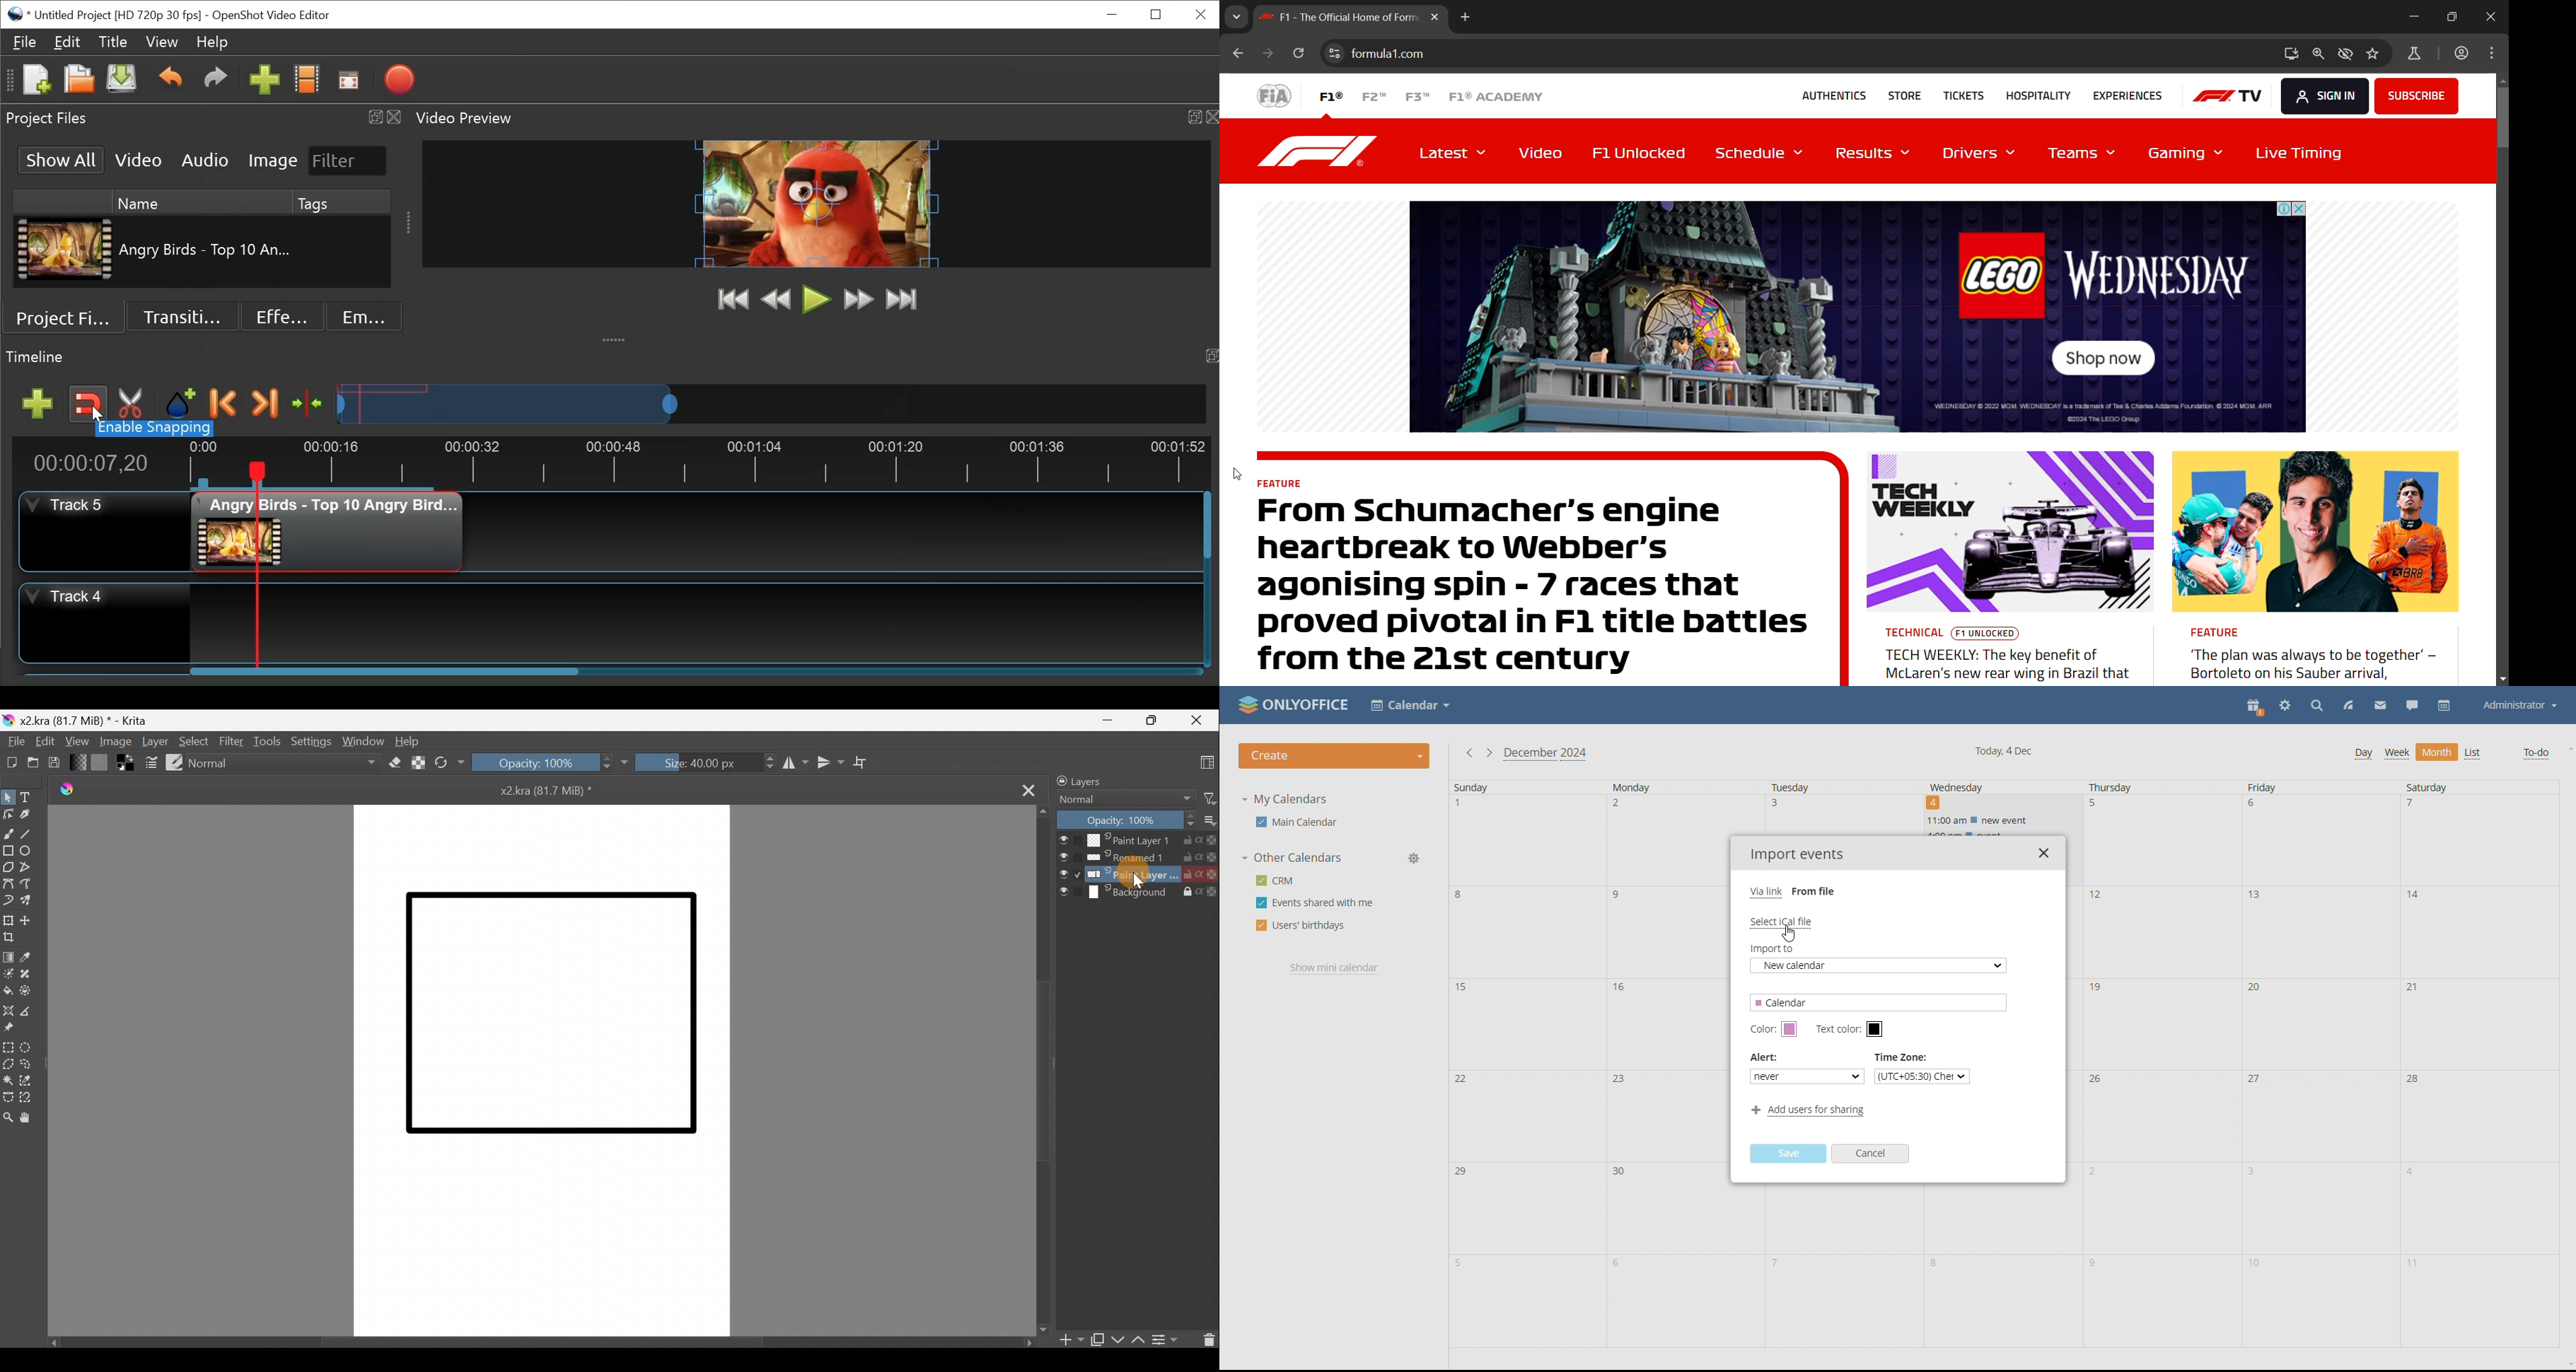  Describe the element at coordinates (9, 1117) in the screenshot. I see `Zoom tool` at that location.